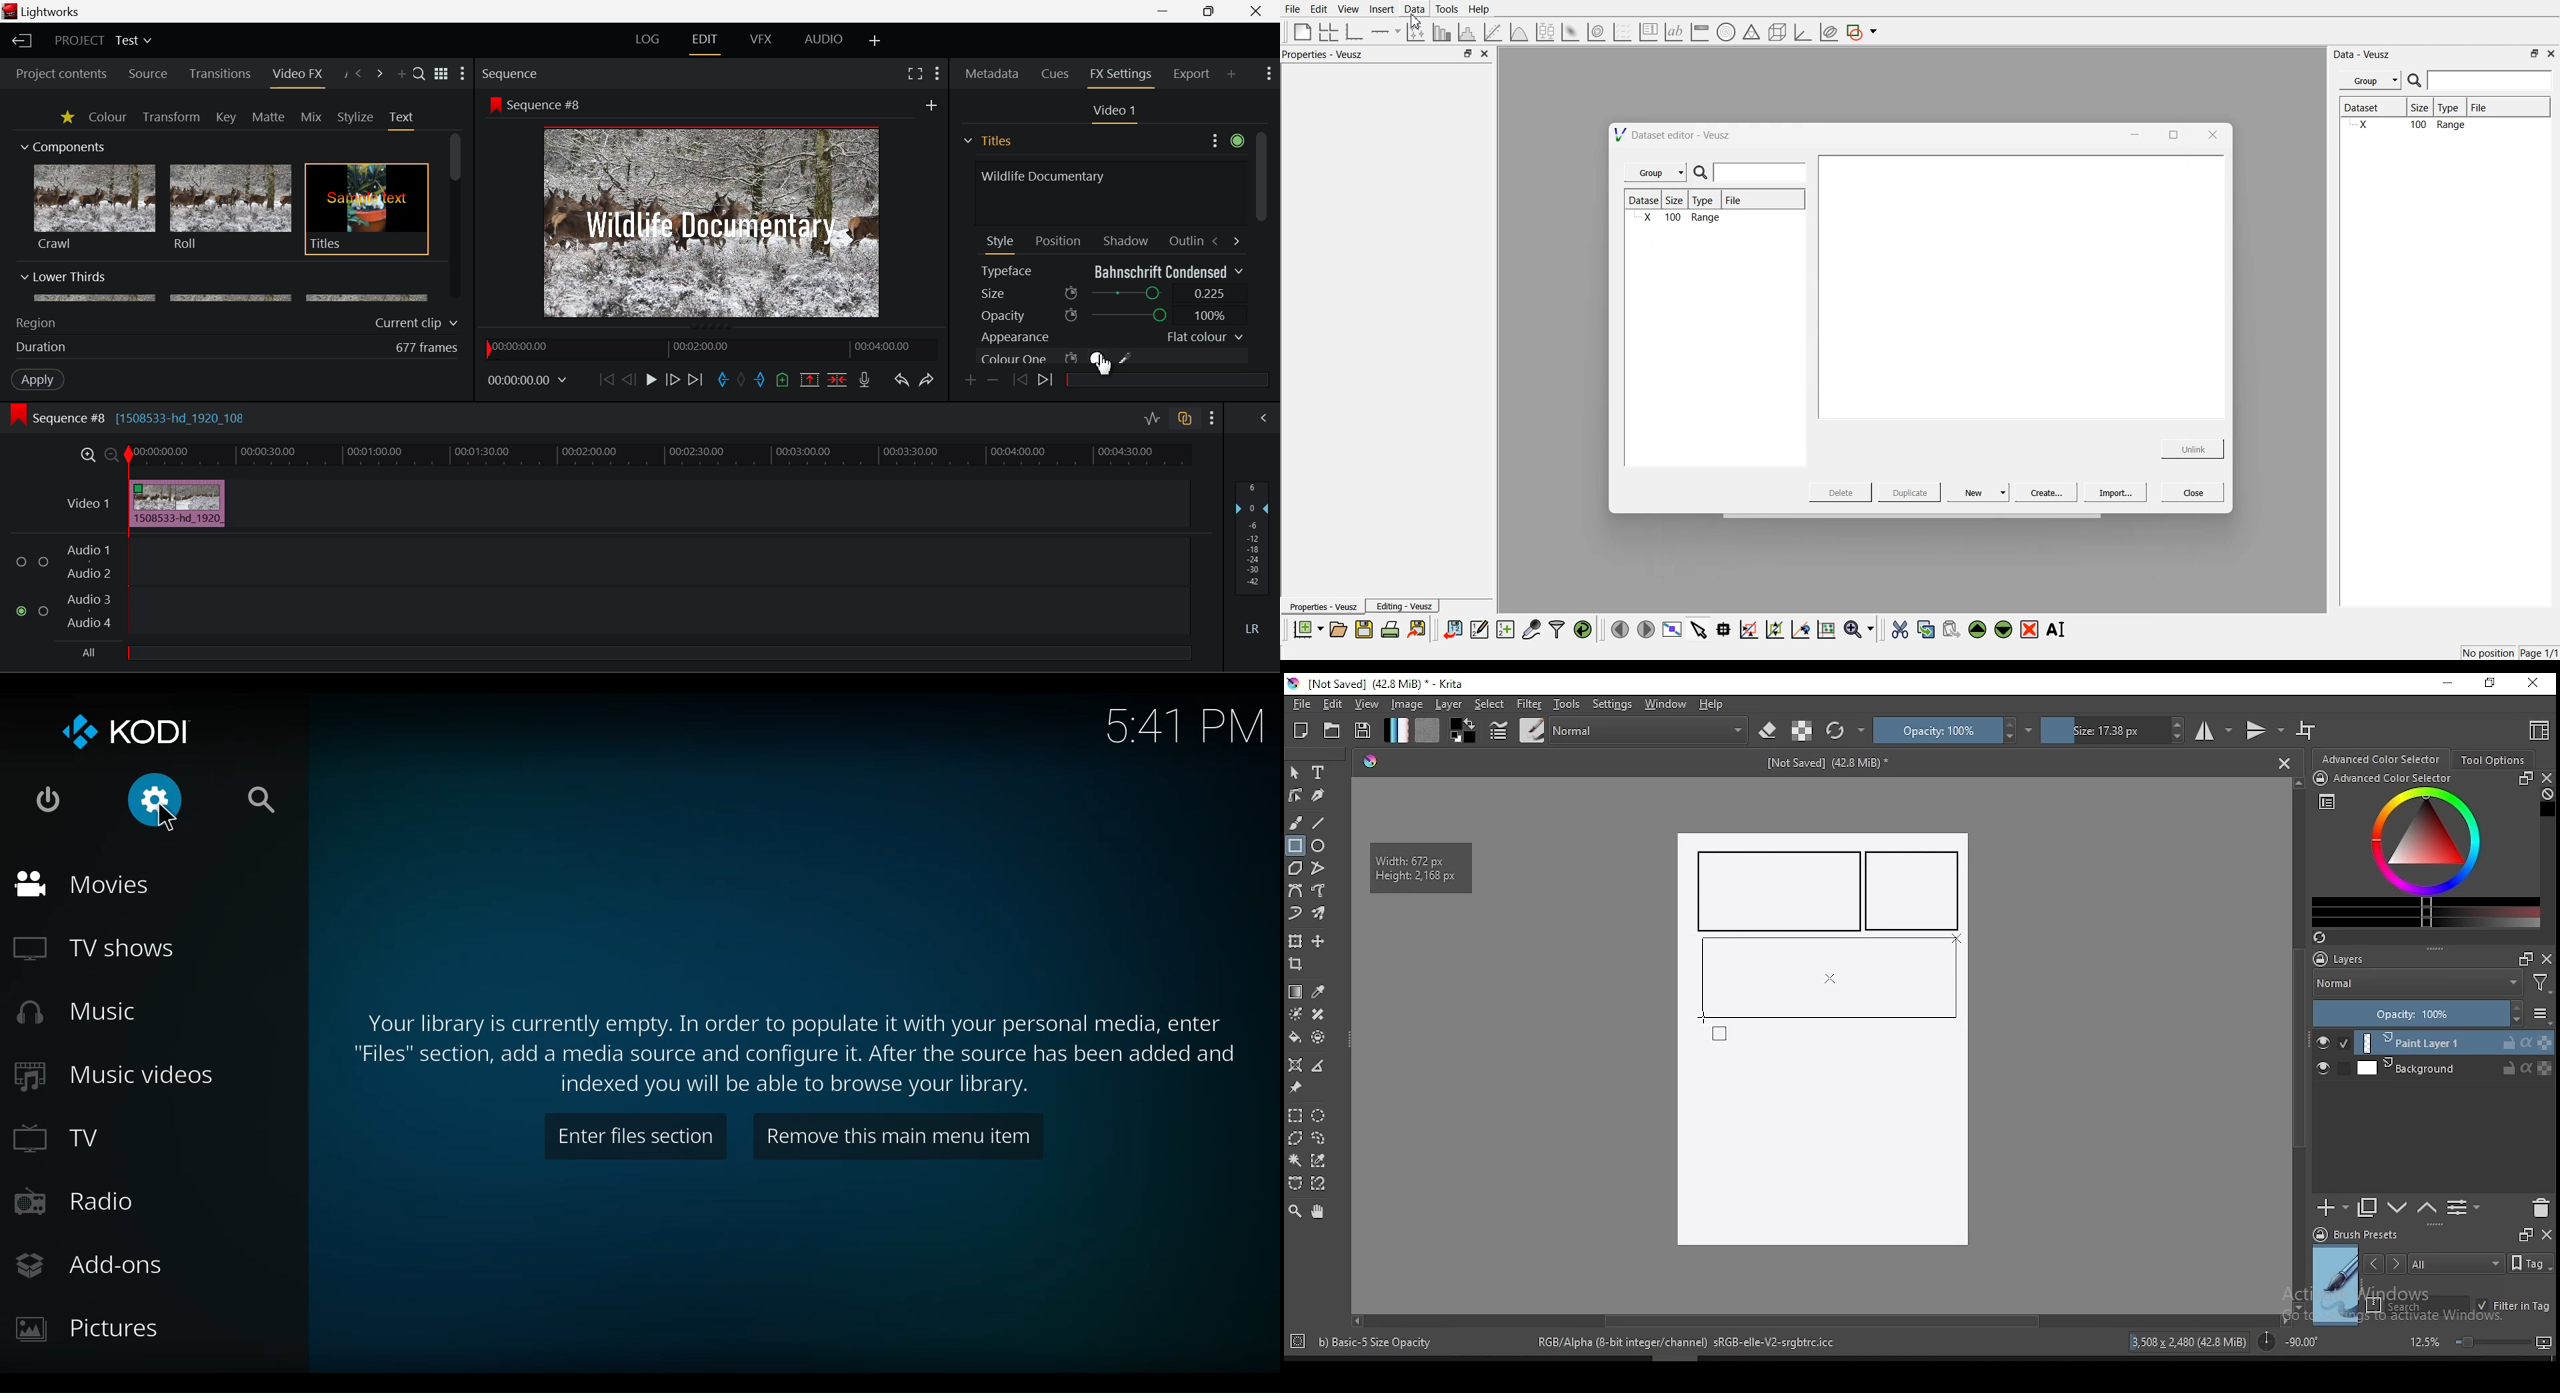 This screenshot has width=2576, height=1400. What do you see at coordinates (1953, 730) in the screenshot?
I see `opacity` at bounding box center [1953, 730].